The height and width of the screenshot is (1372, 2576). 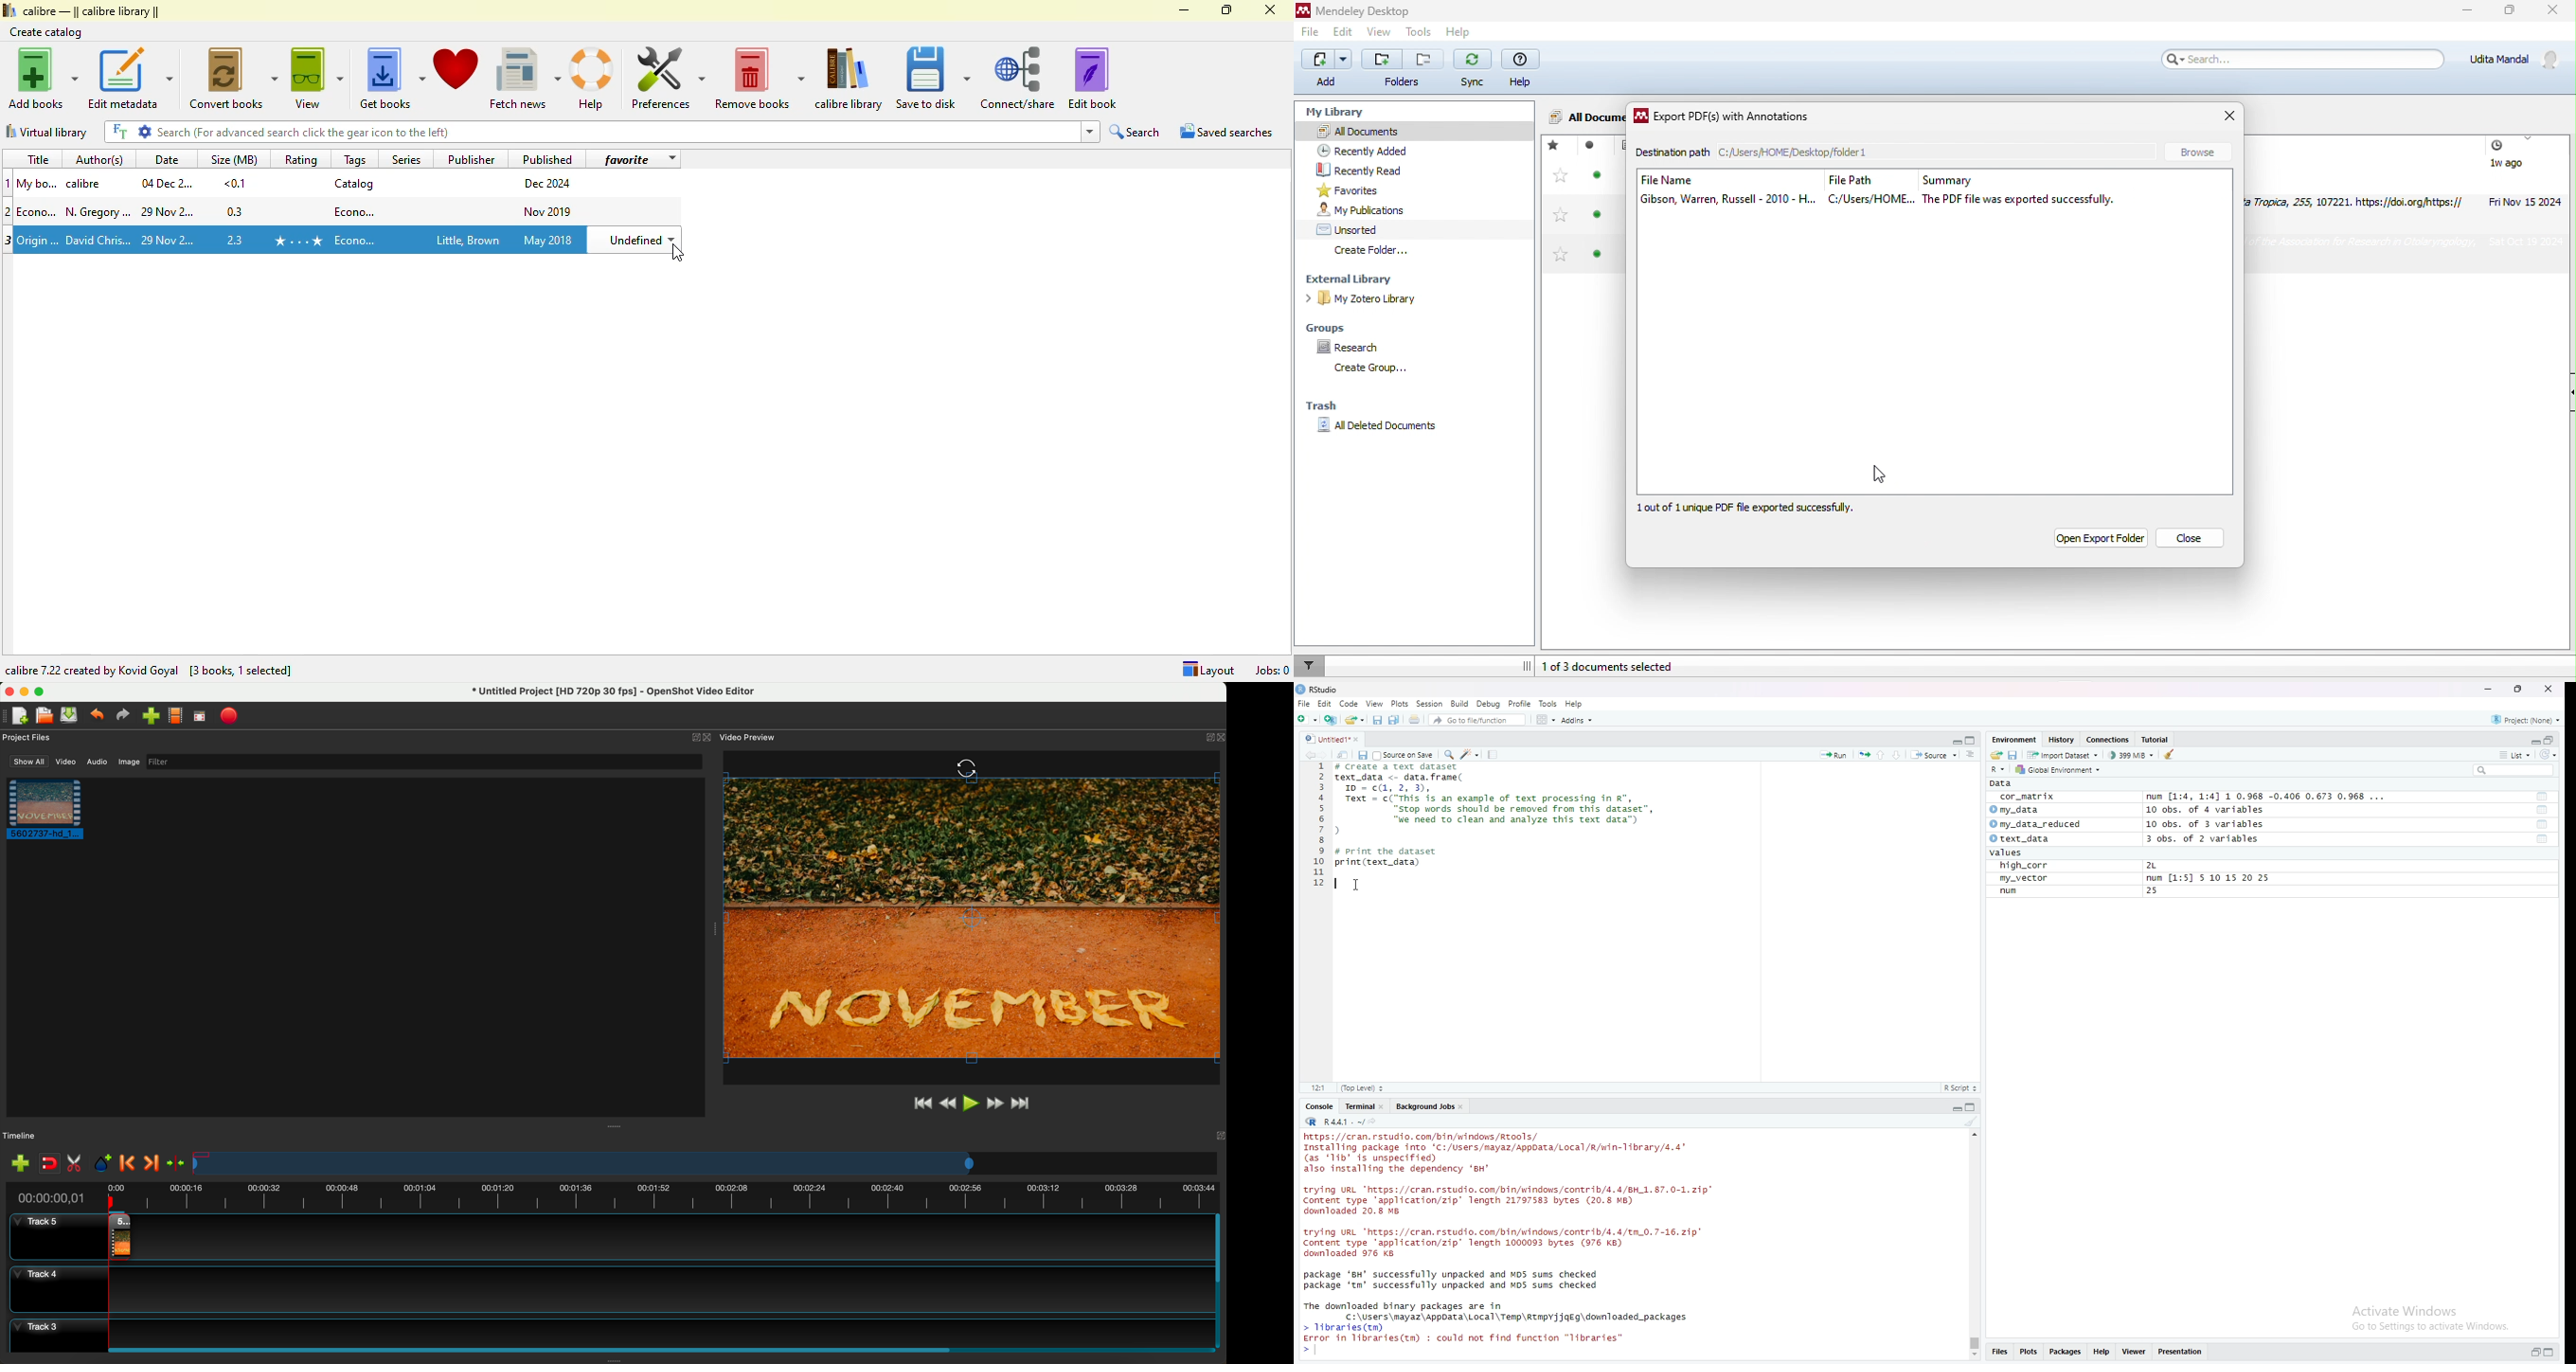 I want to click on close, so click(x=2551, y=691).